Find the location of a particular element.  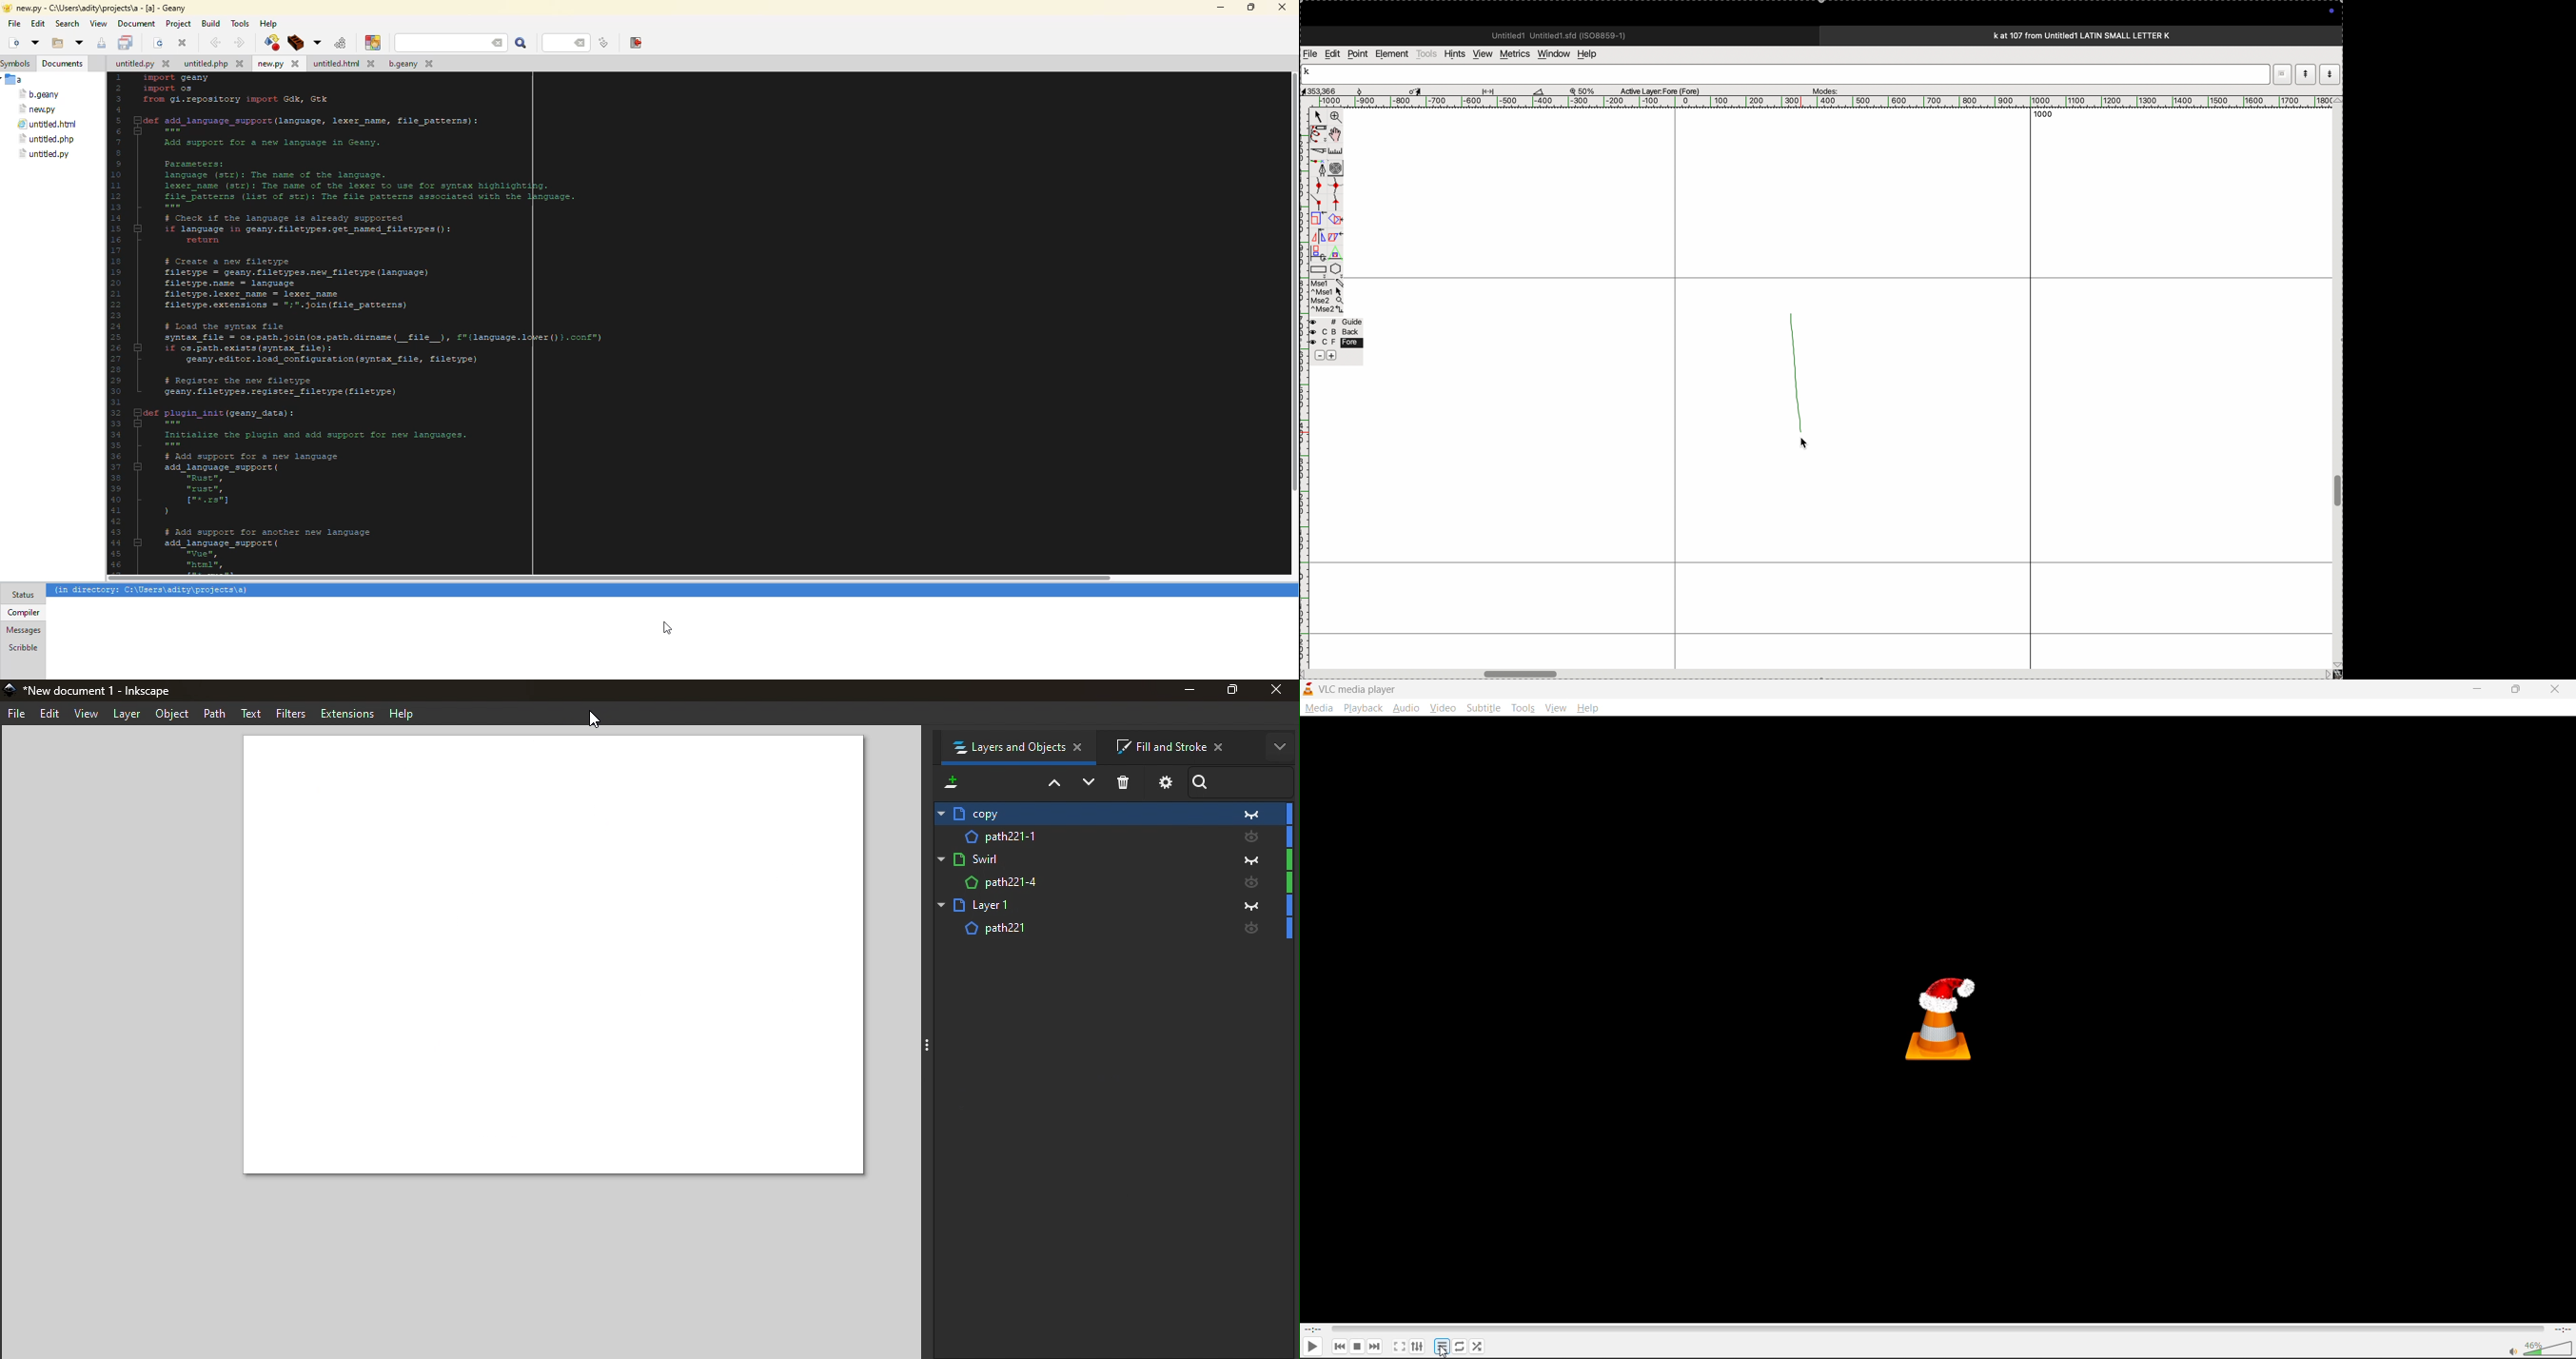

open is located at coordinates (156, 43).